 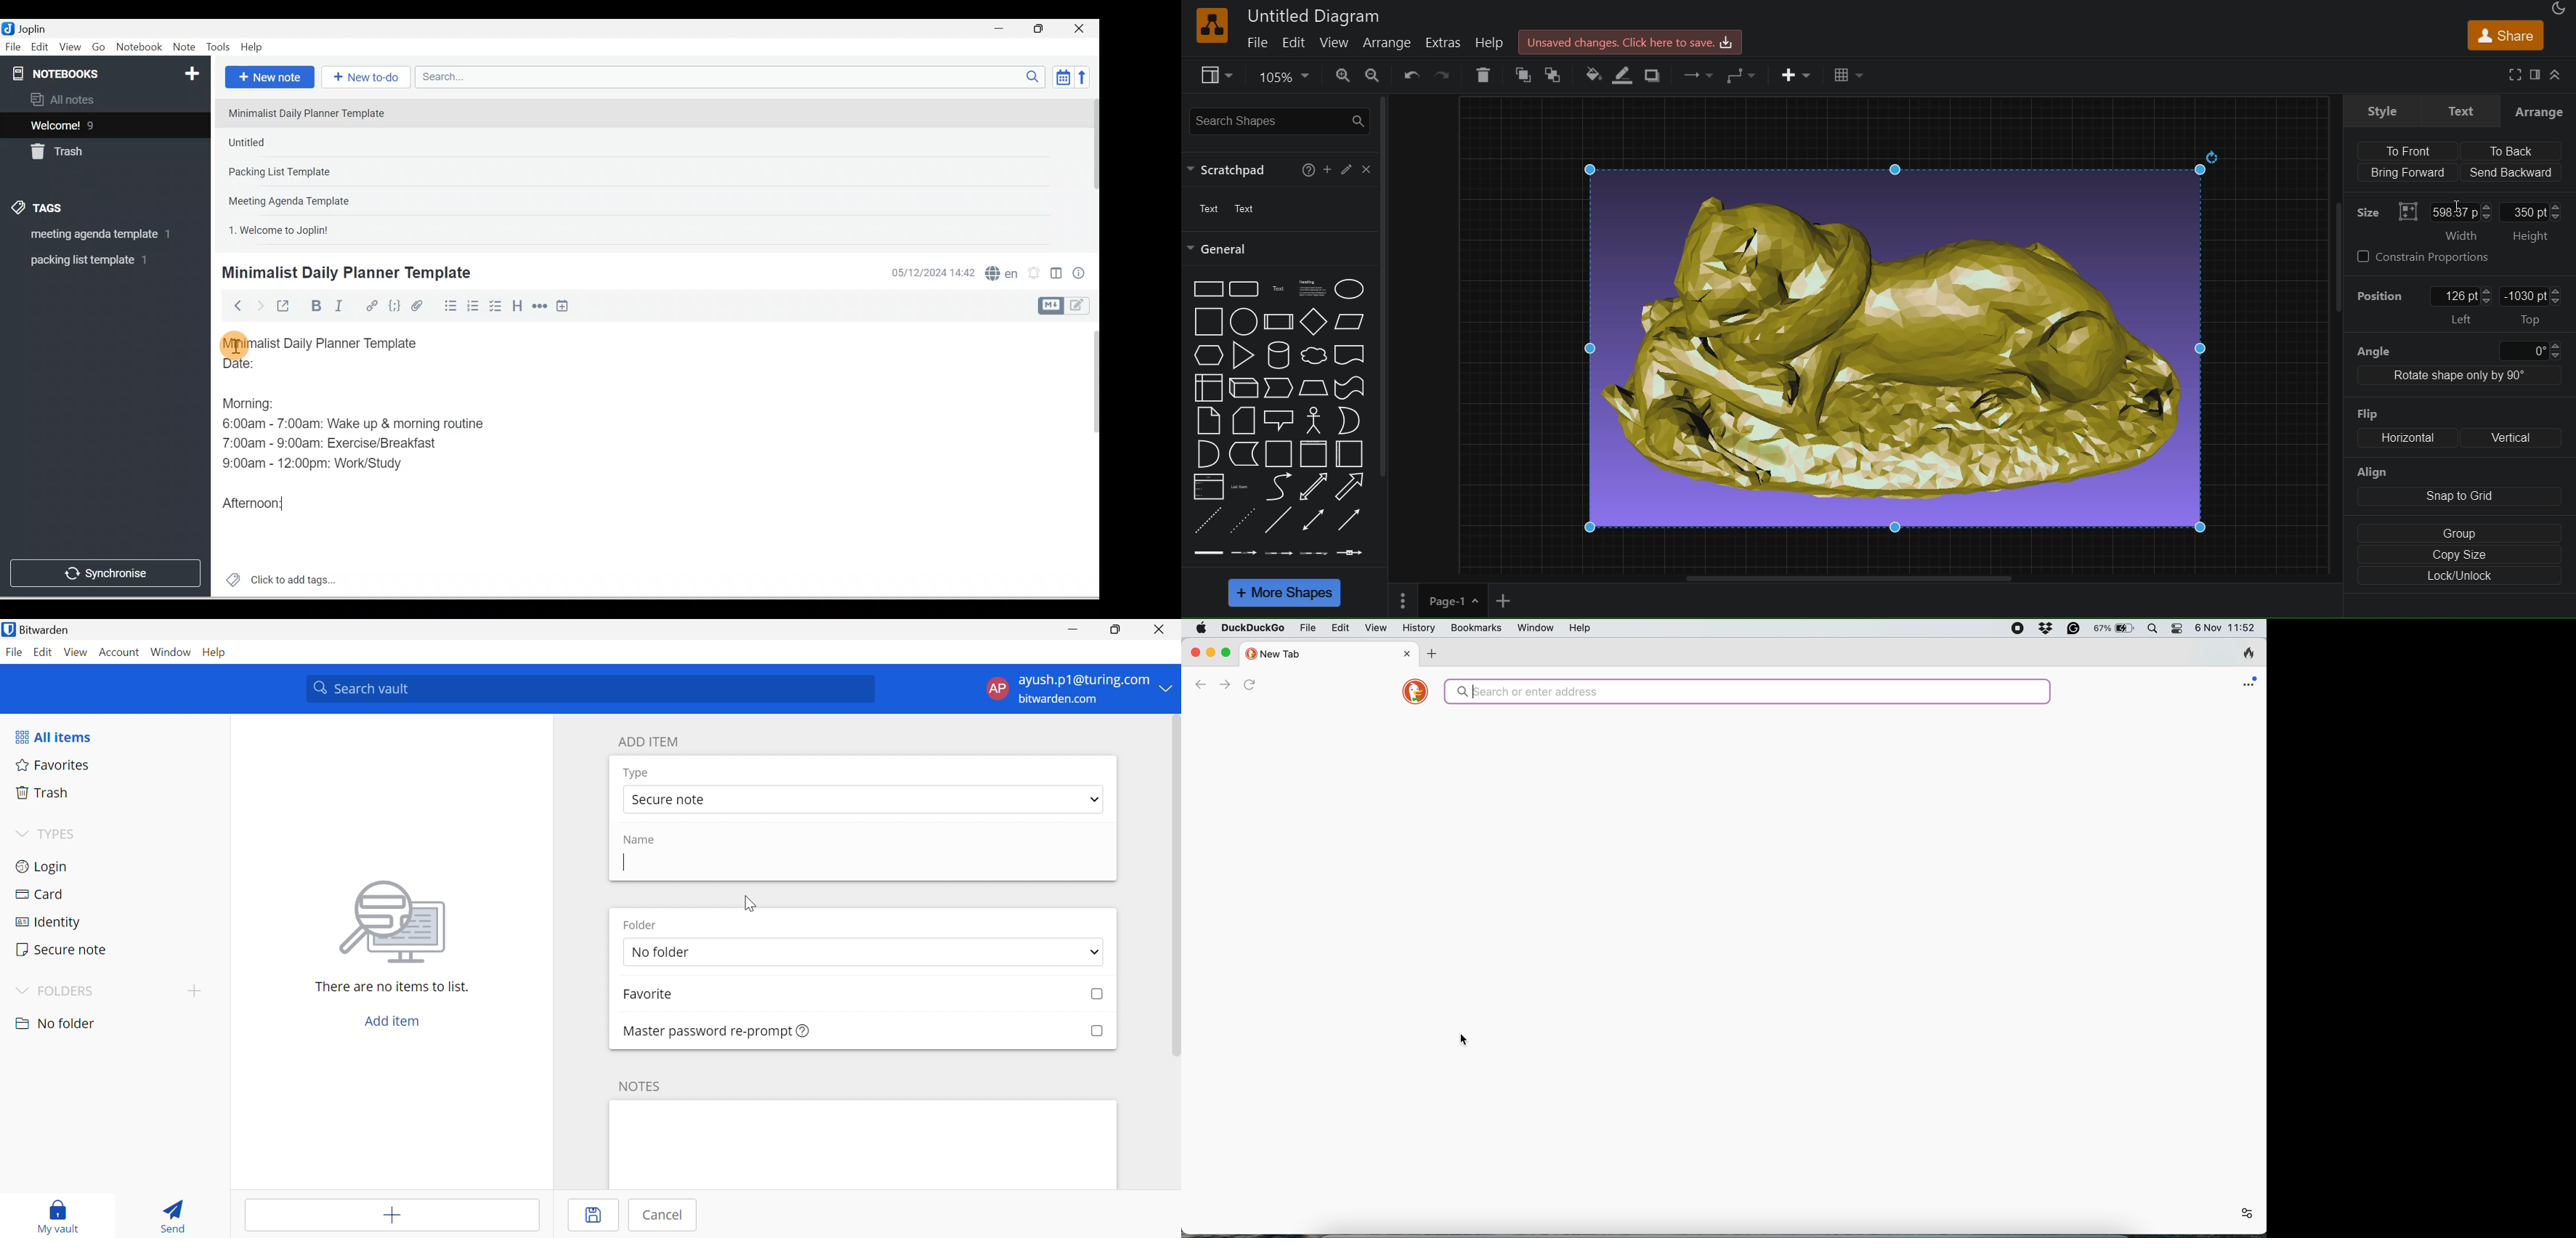 What do you see at coordinates (341, 308) in the screenshot?
I see `Italic` at bounding box center [341, 308].